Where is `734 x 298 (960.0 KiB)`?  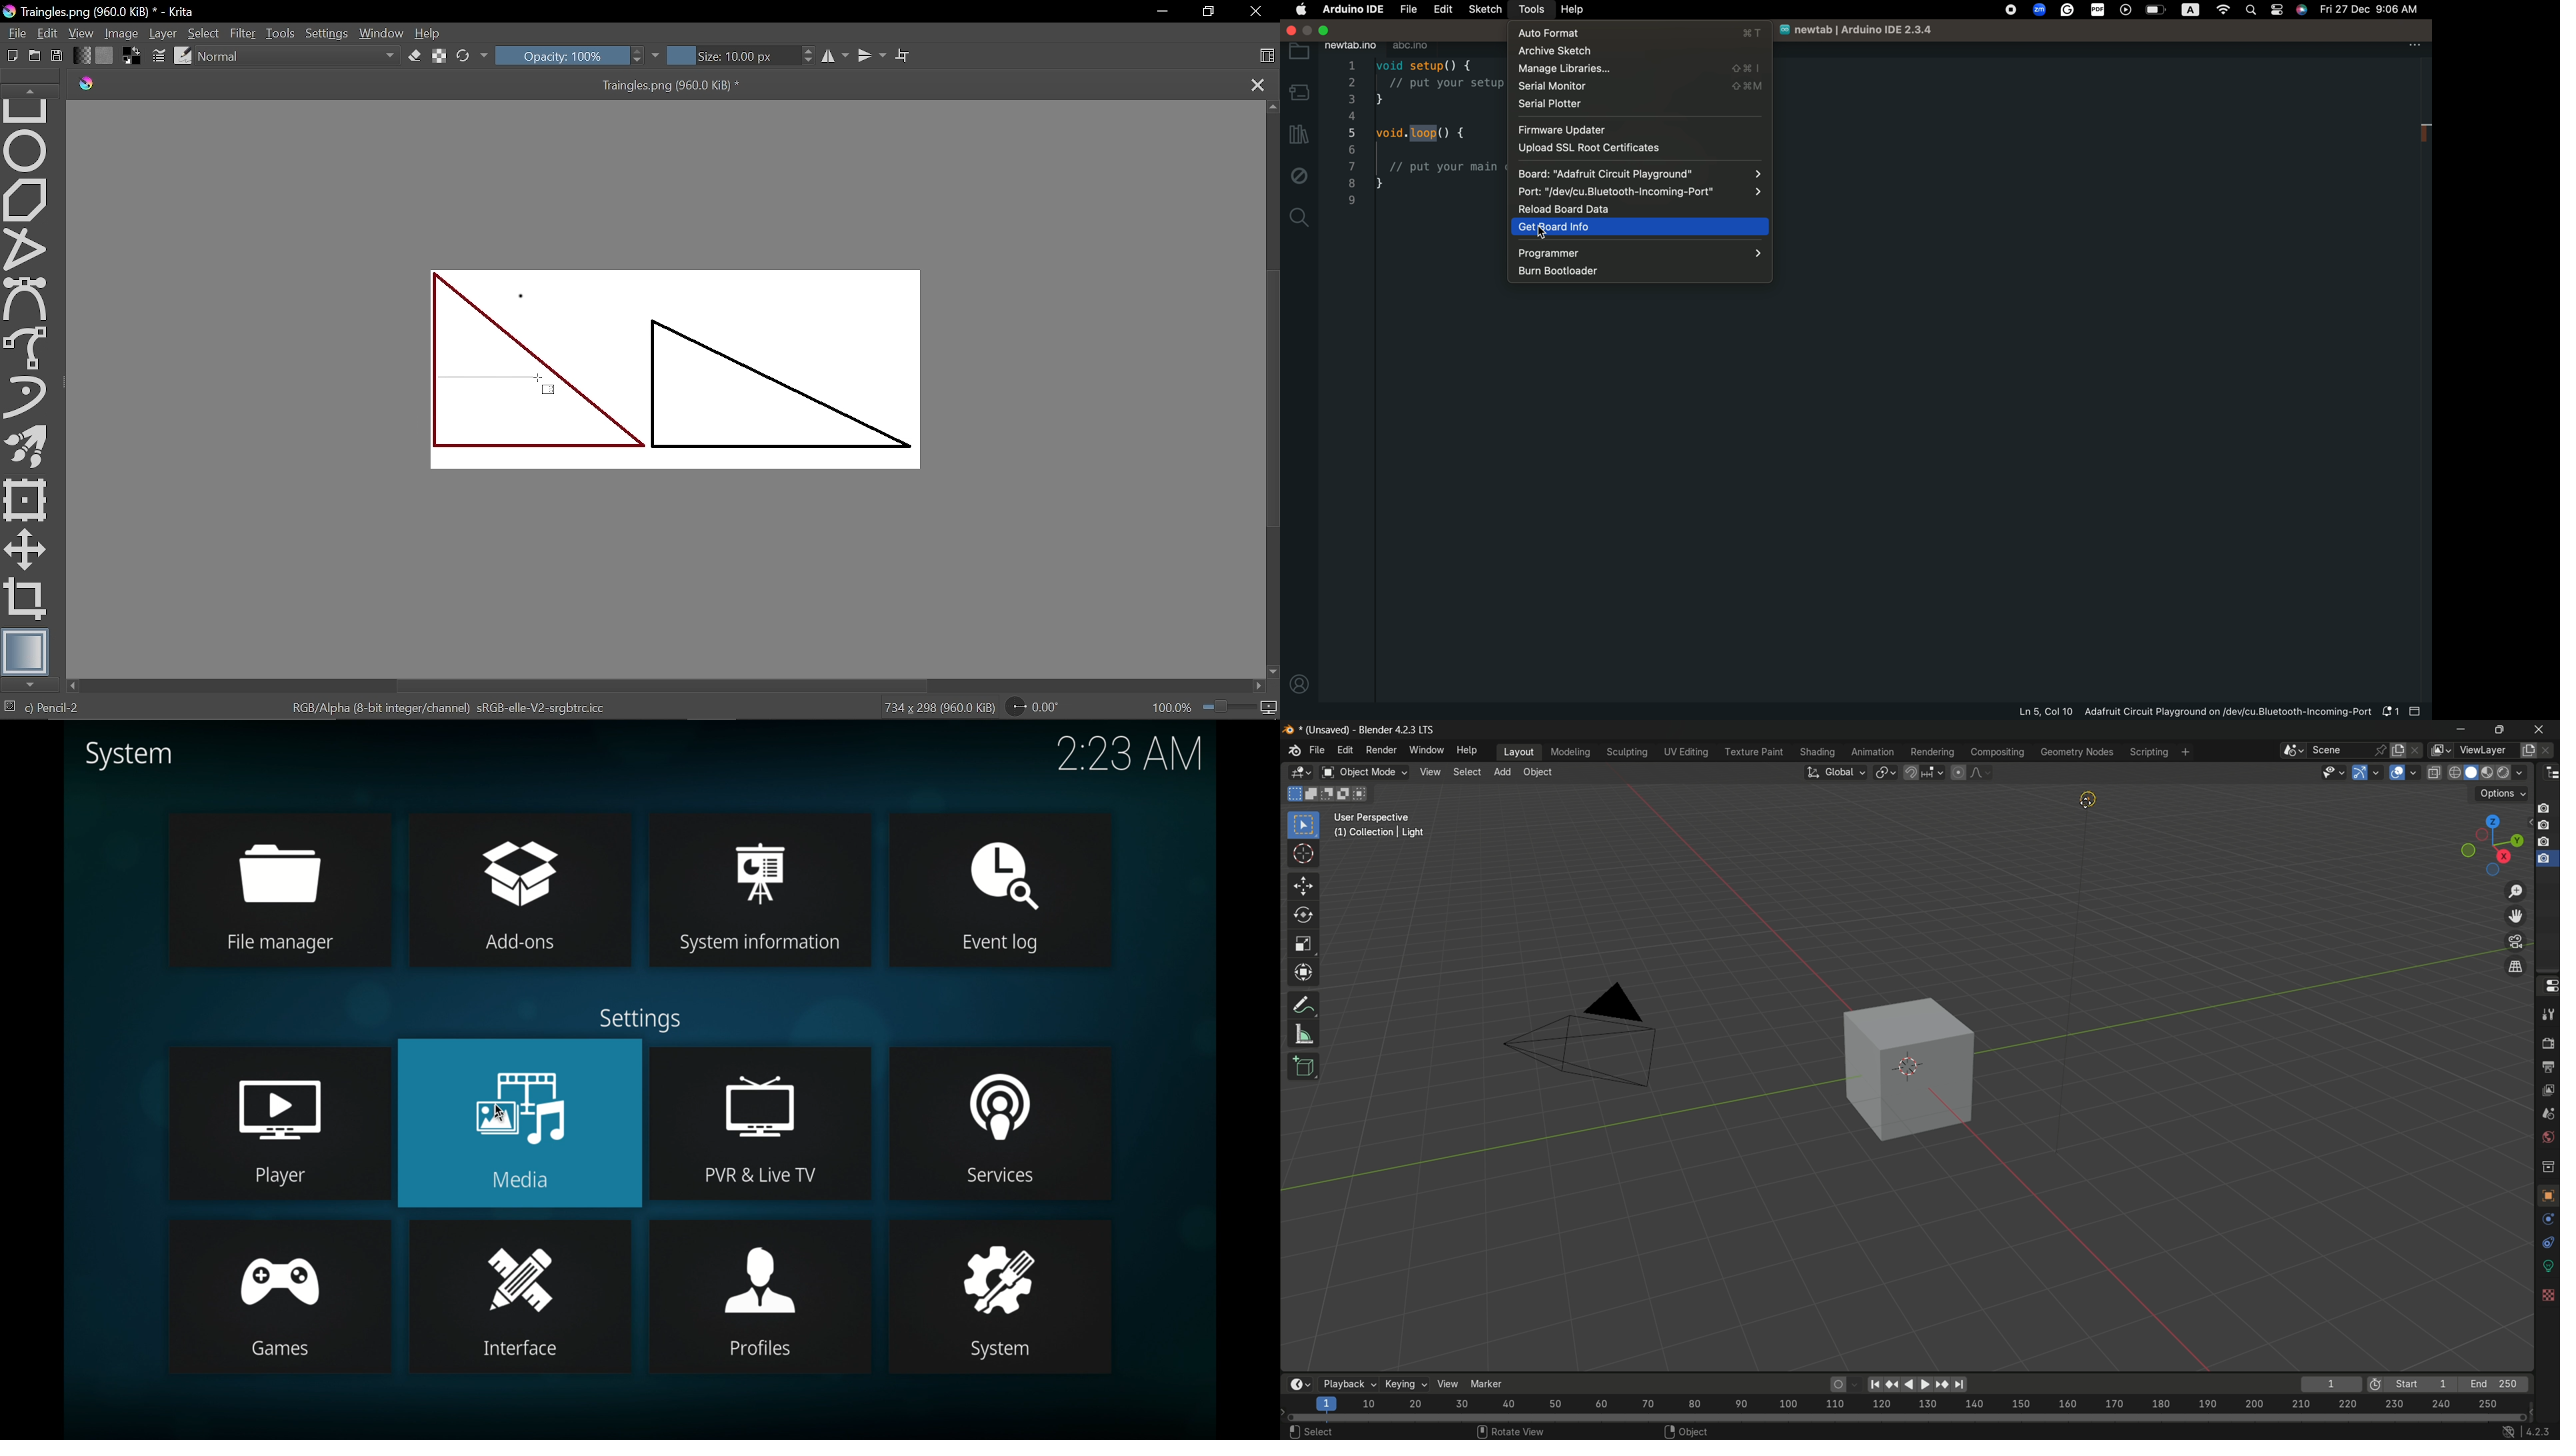 734 x 298 (960.0 KiB) is located at coordinates (938, 708).